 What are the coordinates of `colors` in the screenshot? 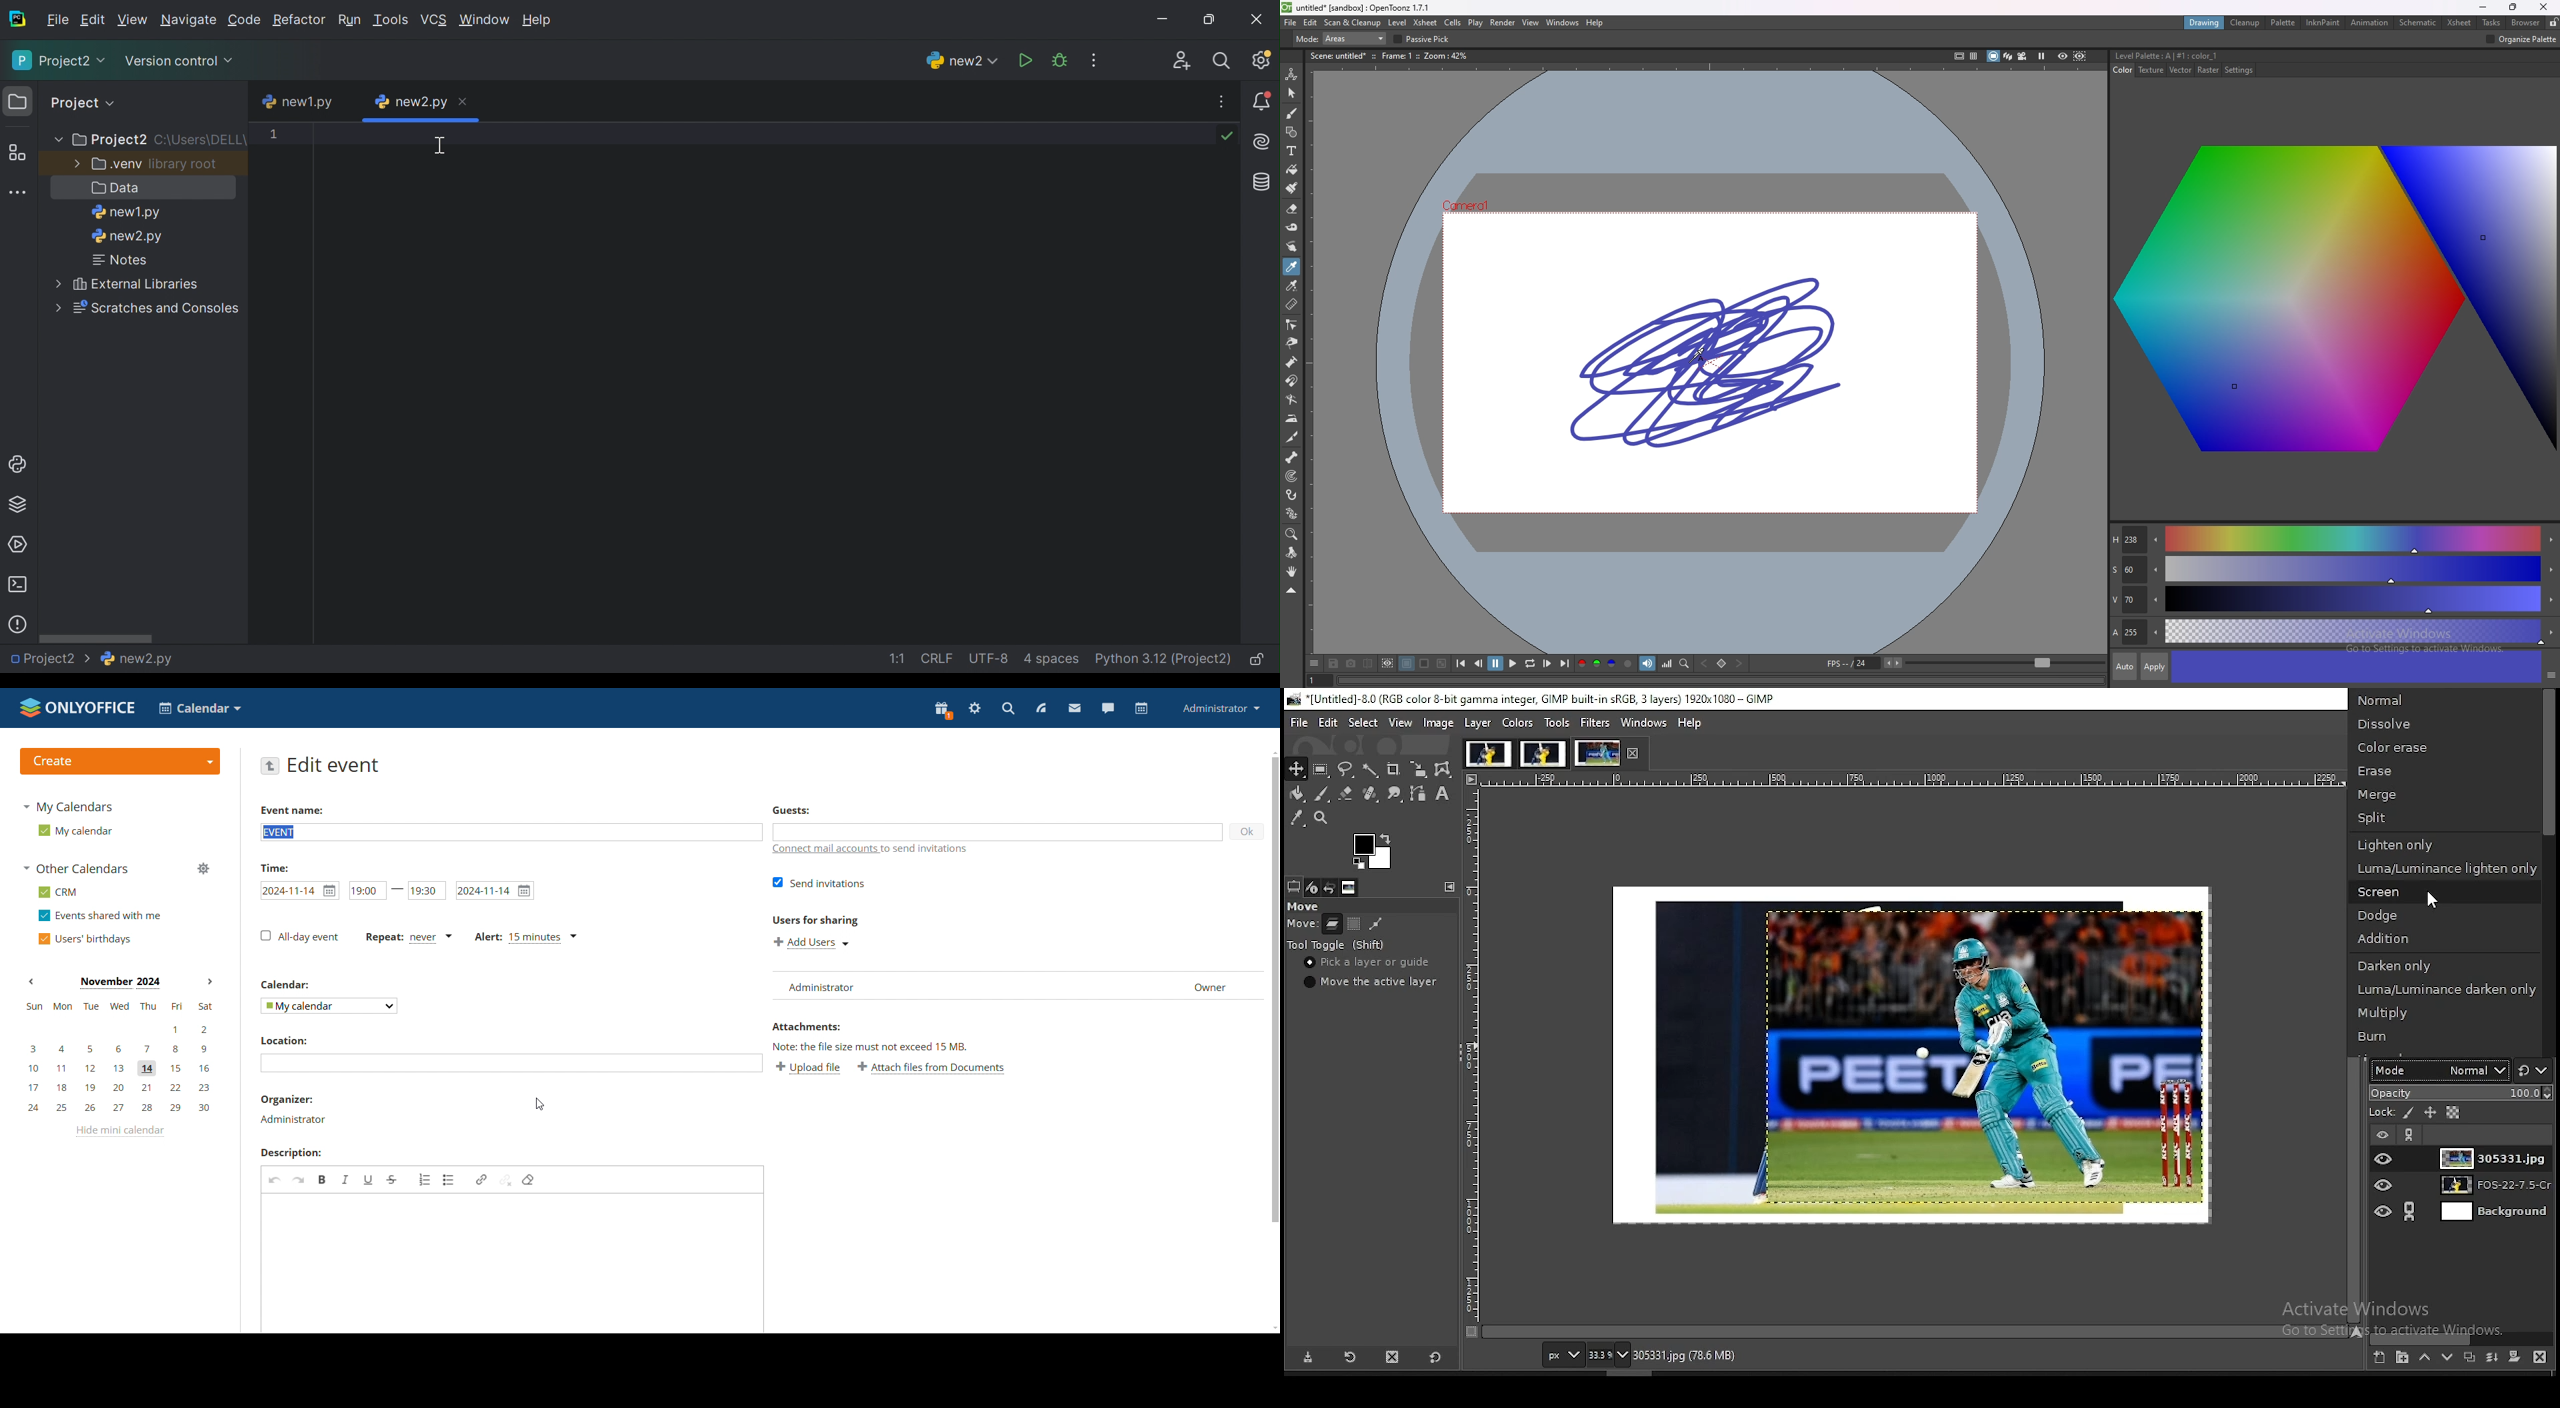 It's located at (1518, 723).